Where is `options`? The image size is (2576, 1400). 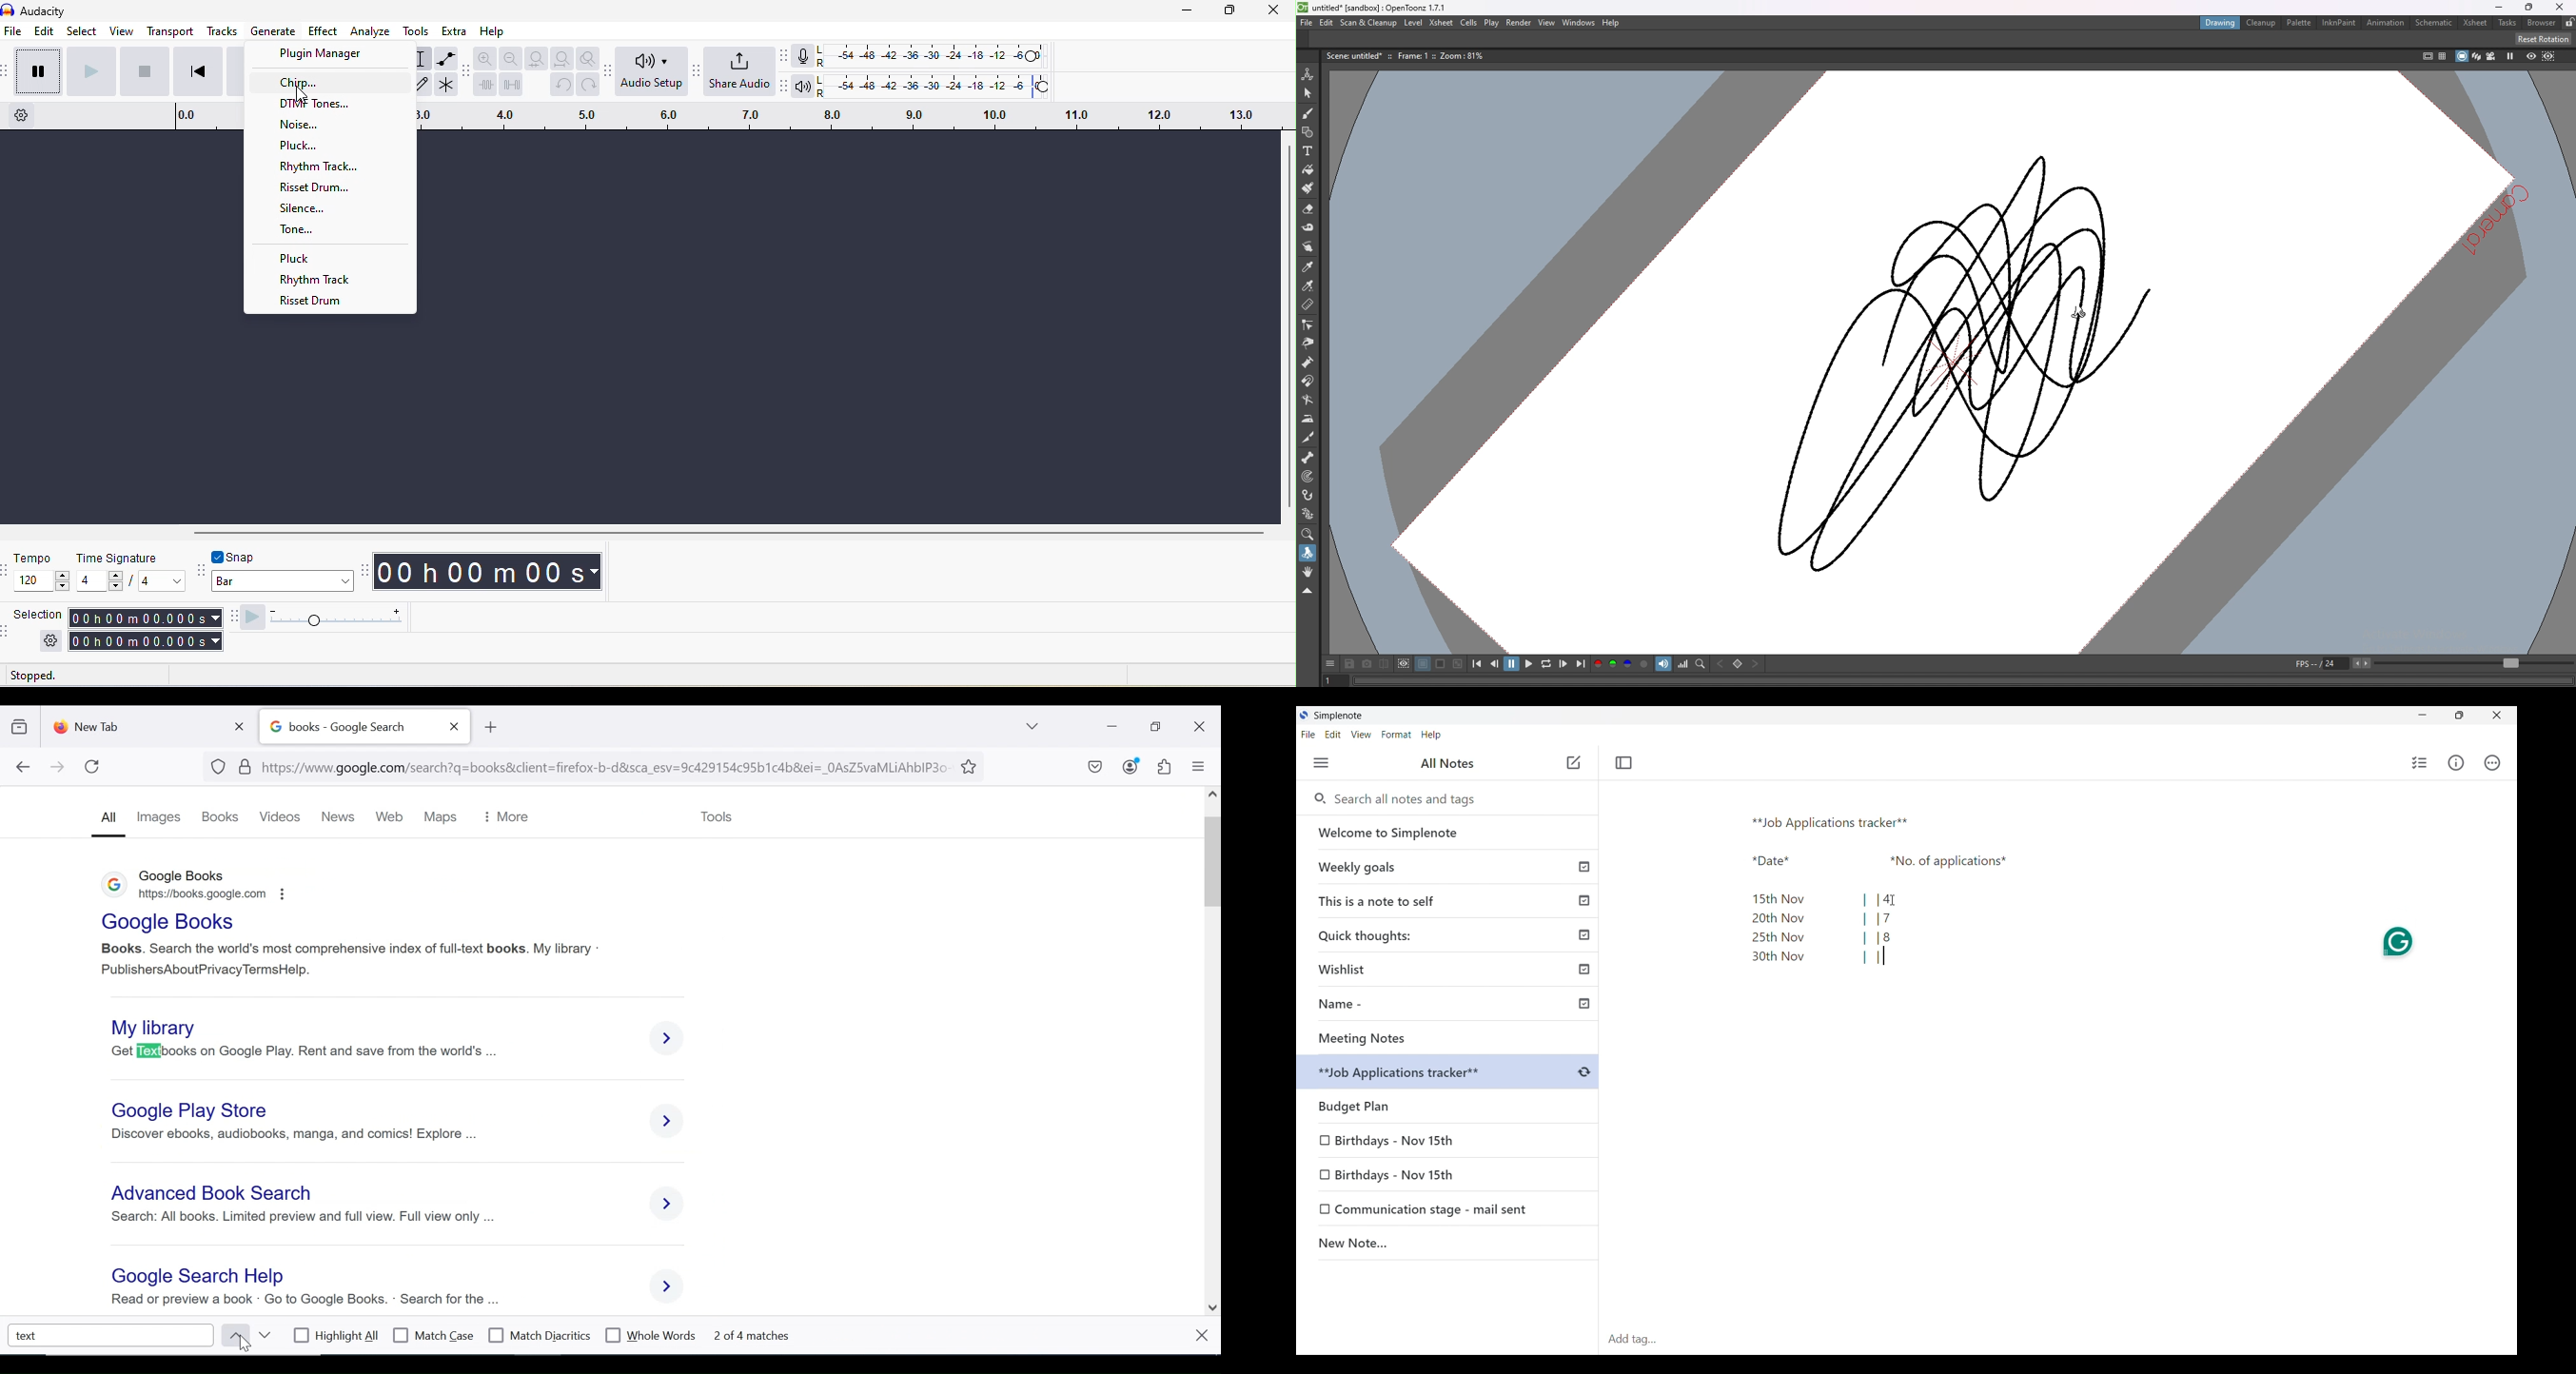
options is located at coordinates (1329, 664).